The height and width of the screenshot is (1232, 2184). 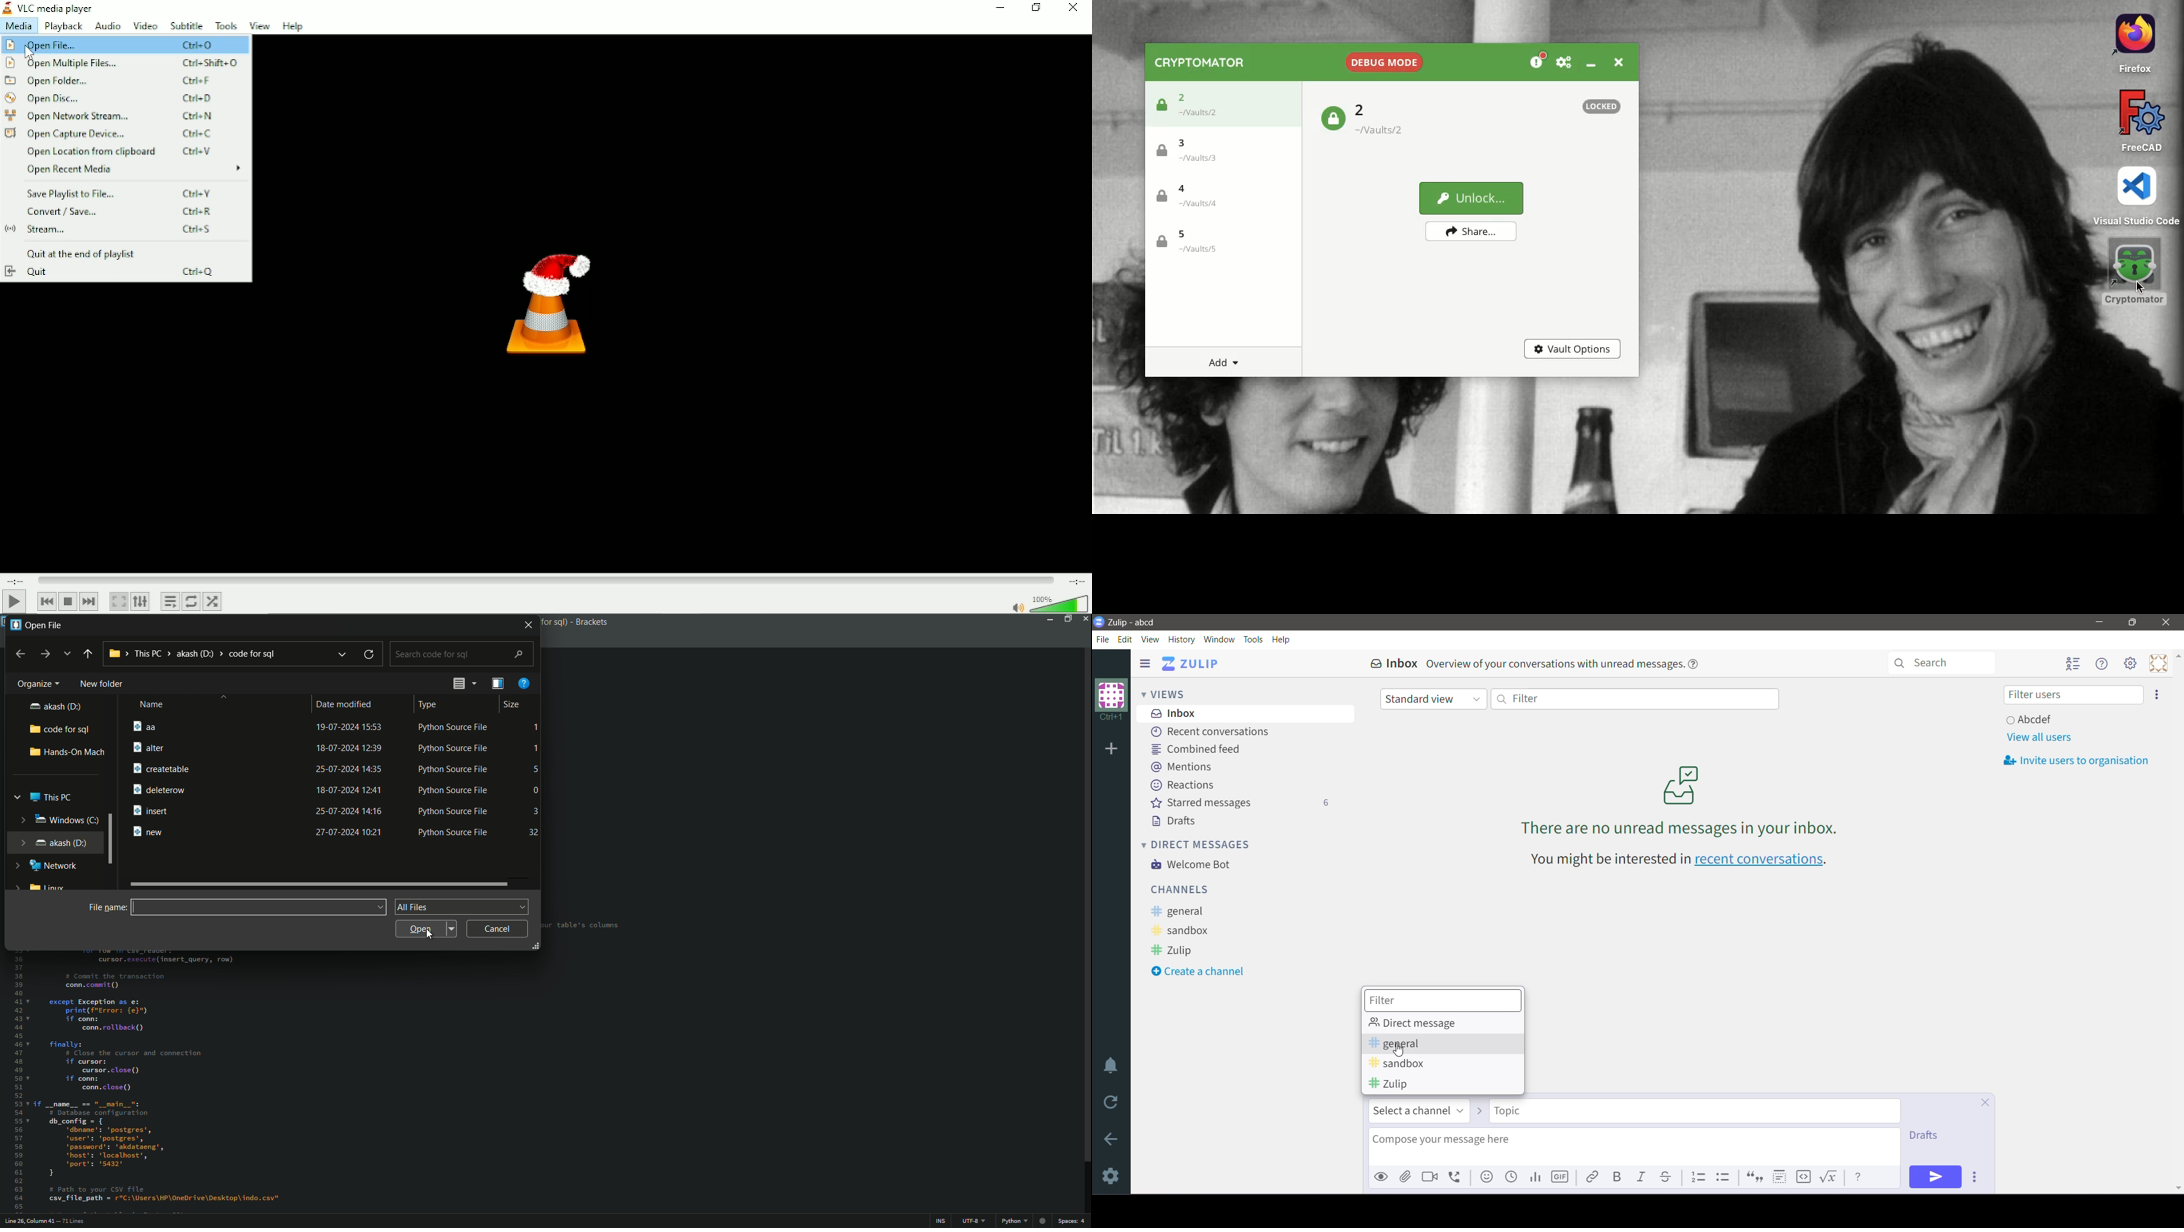 I want to click on Filter users, so click(x=2073, y=695).